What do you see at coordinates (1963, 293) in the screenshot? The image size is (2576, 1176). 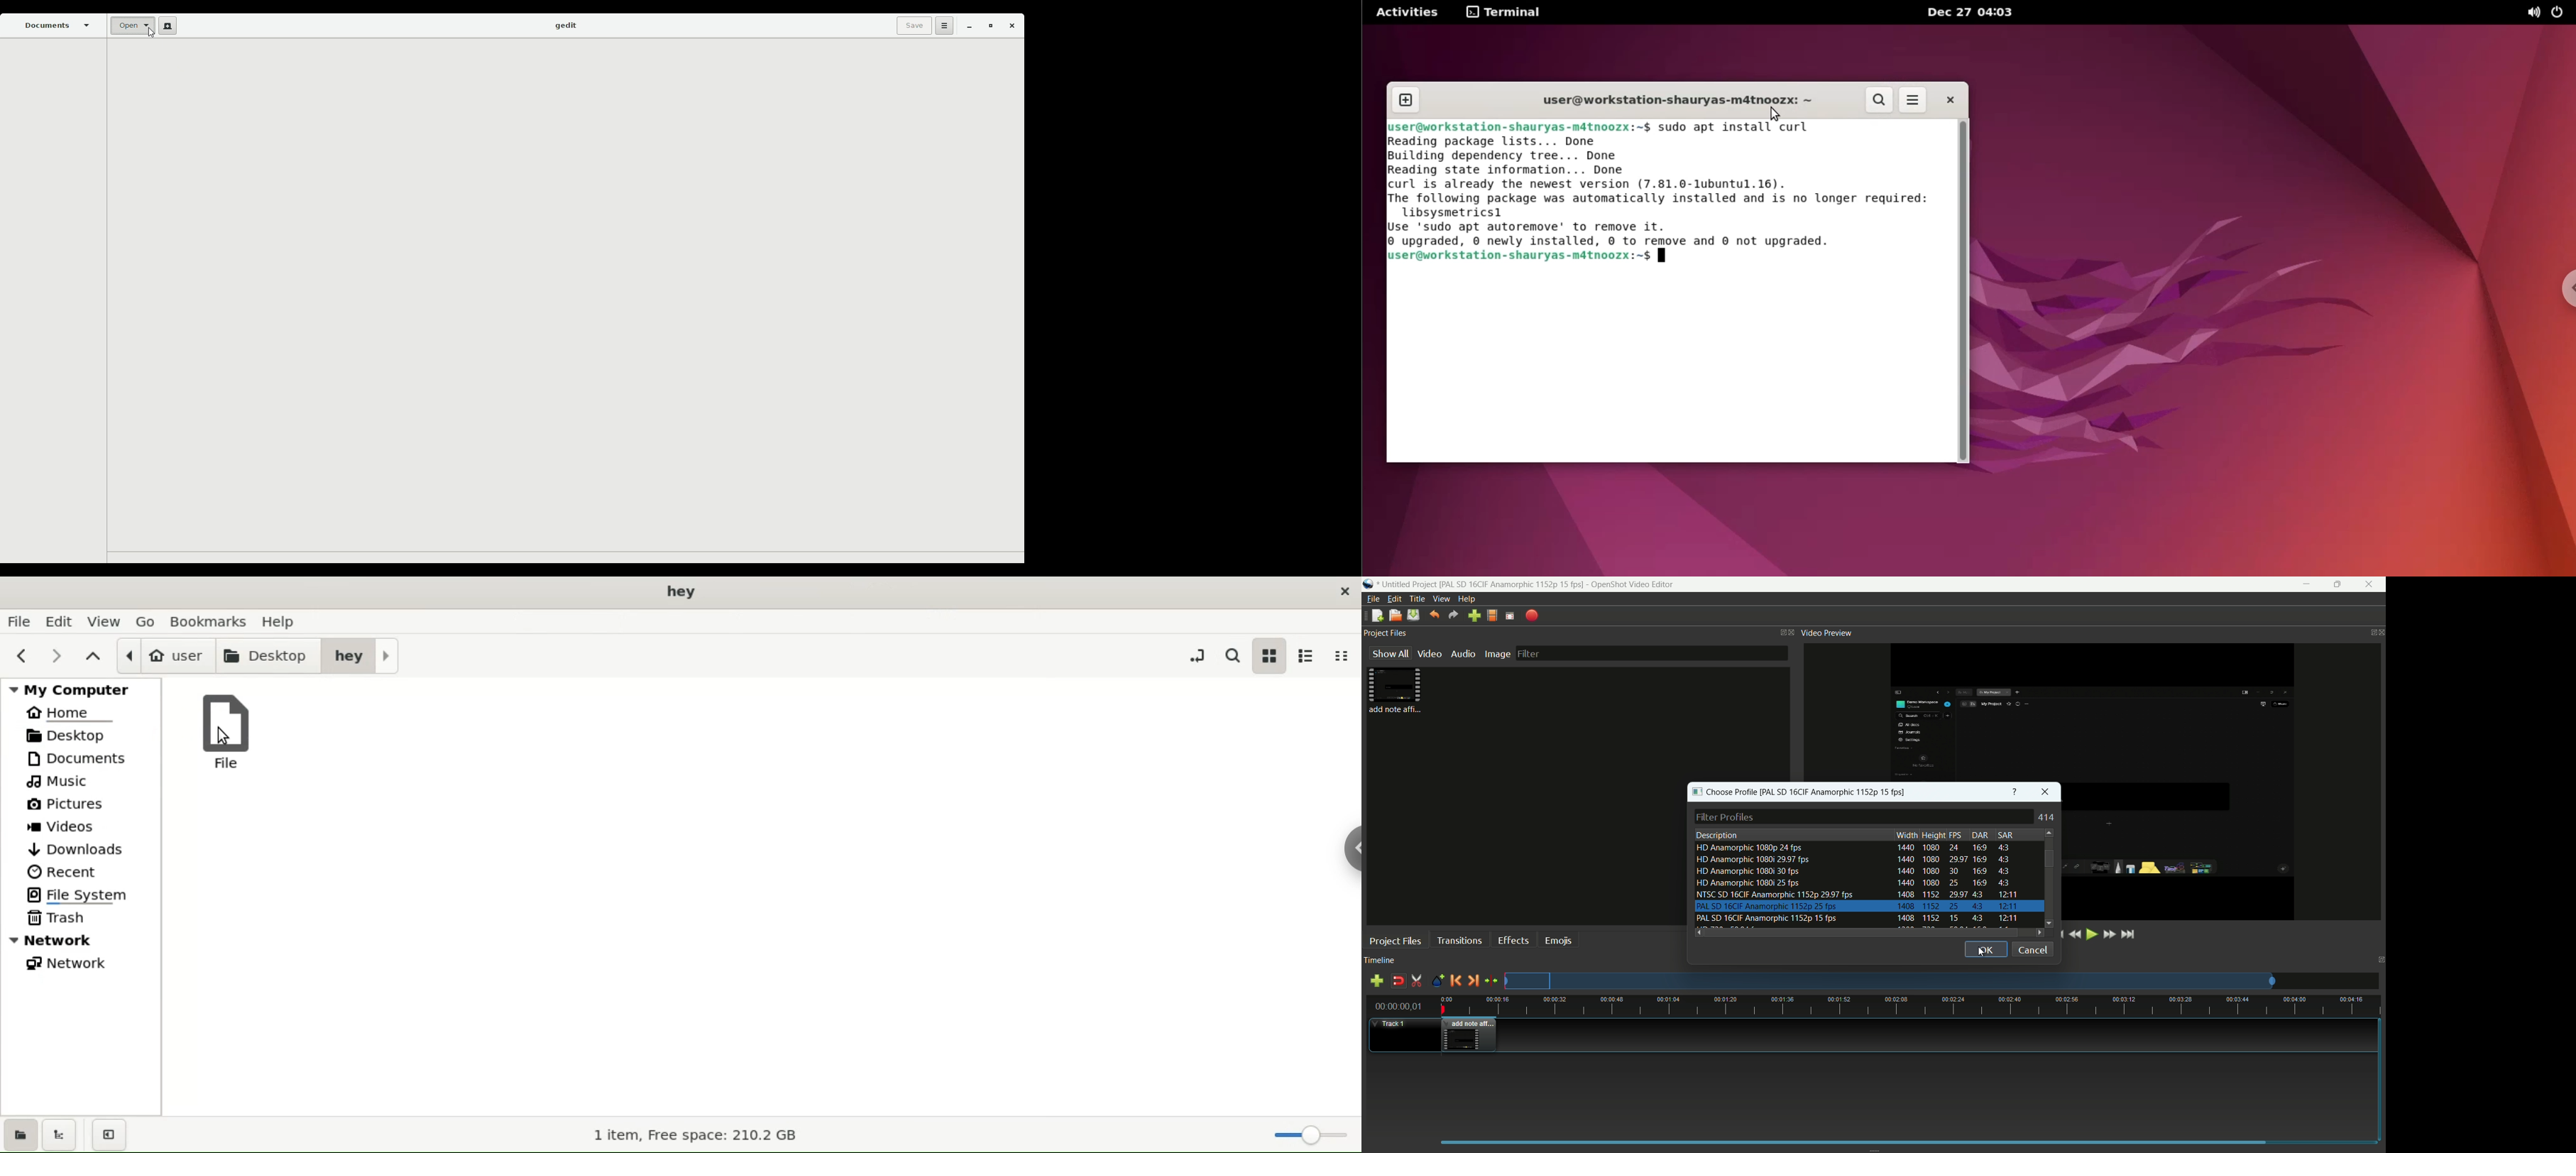 I see `scrollbar` at bounding box center [1963, 293].